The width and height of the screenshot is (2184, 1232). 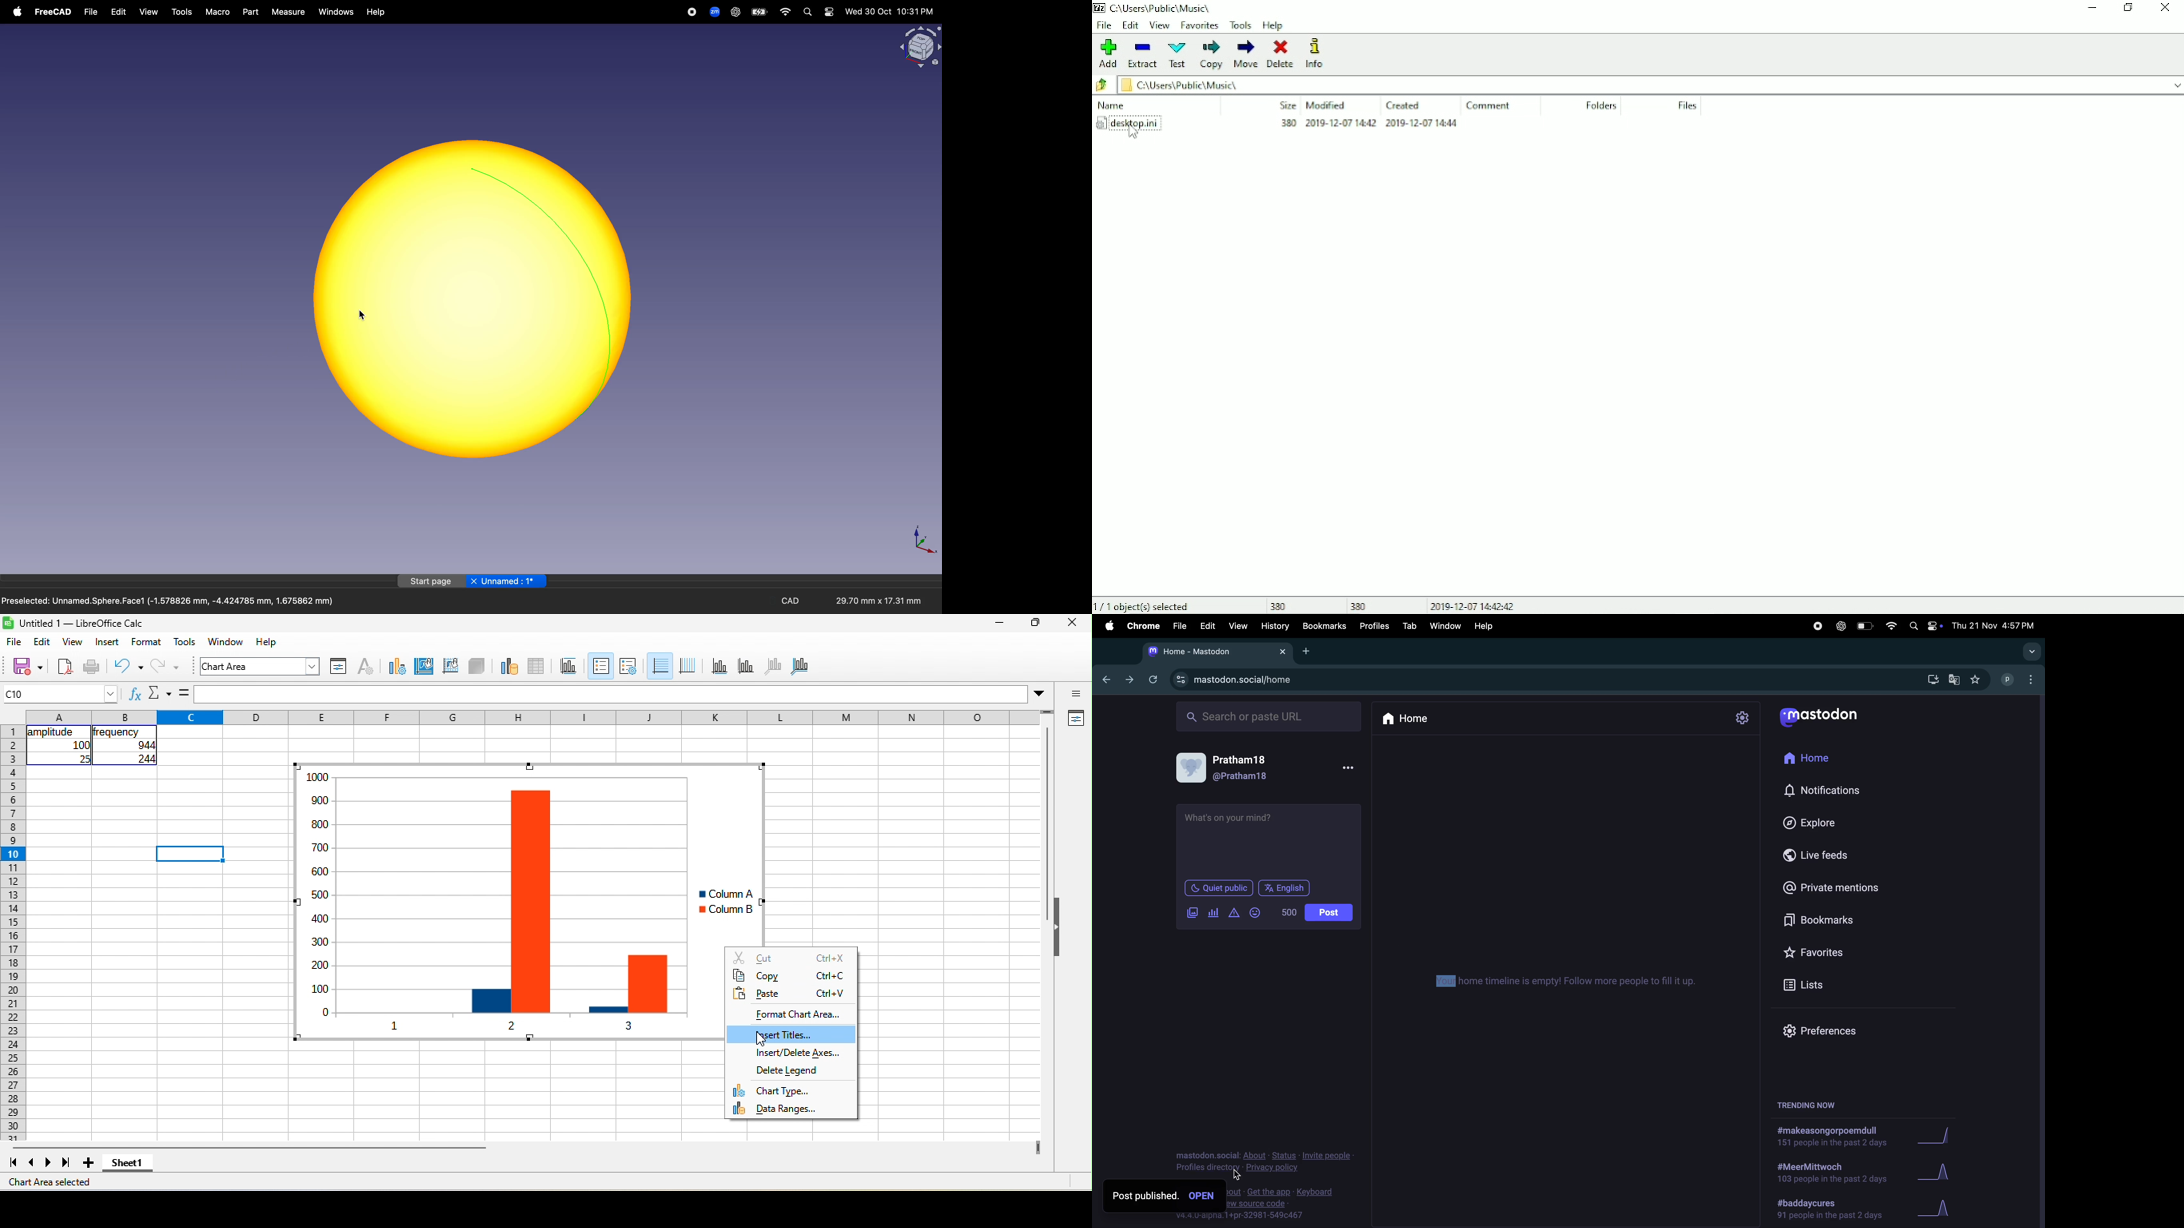 What do you see at coordinates (786, 12) in the screenshot?
I see `wifi` at bounding box center [786, 12].